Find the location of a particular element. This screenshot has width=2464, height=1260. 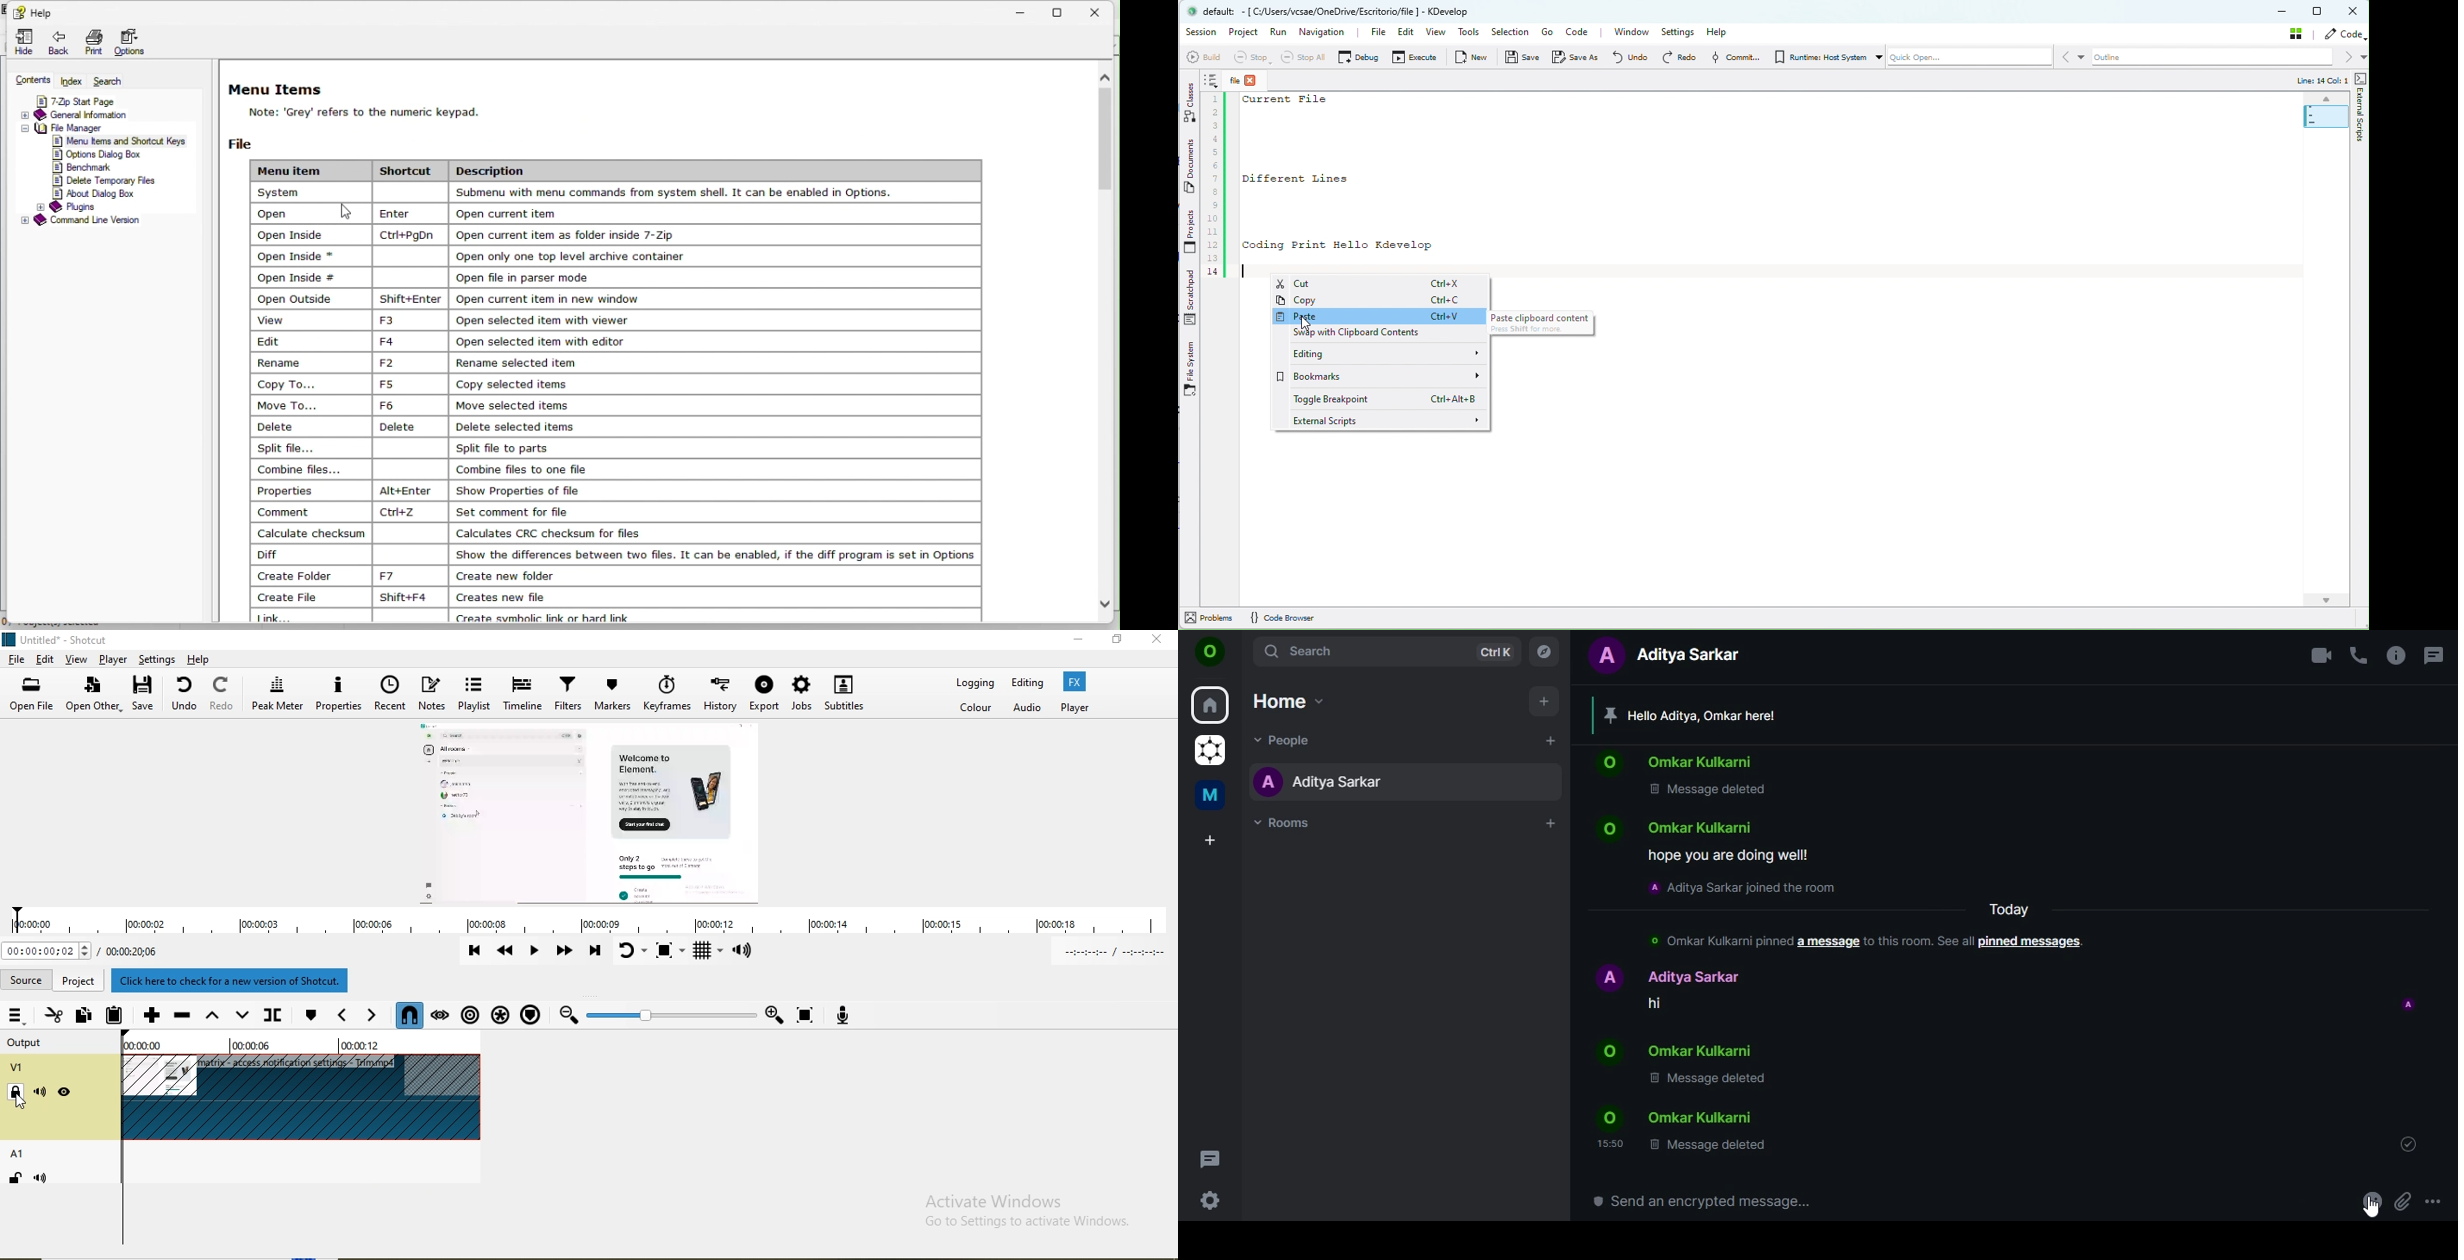

attachments is located at coordinates (2402, 1201).